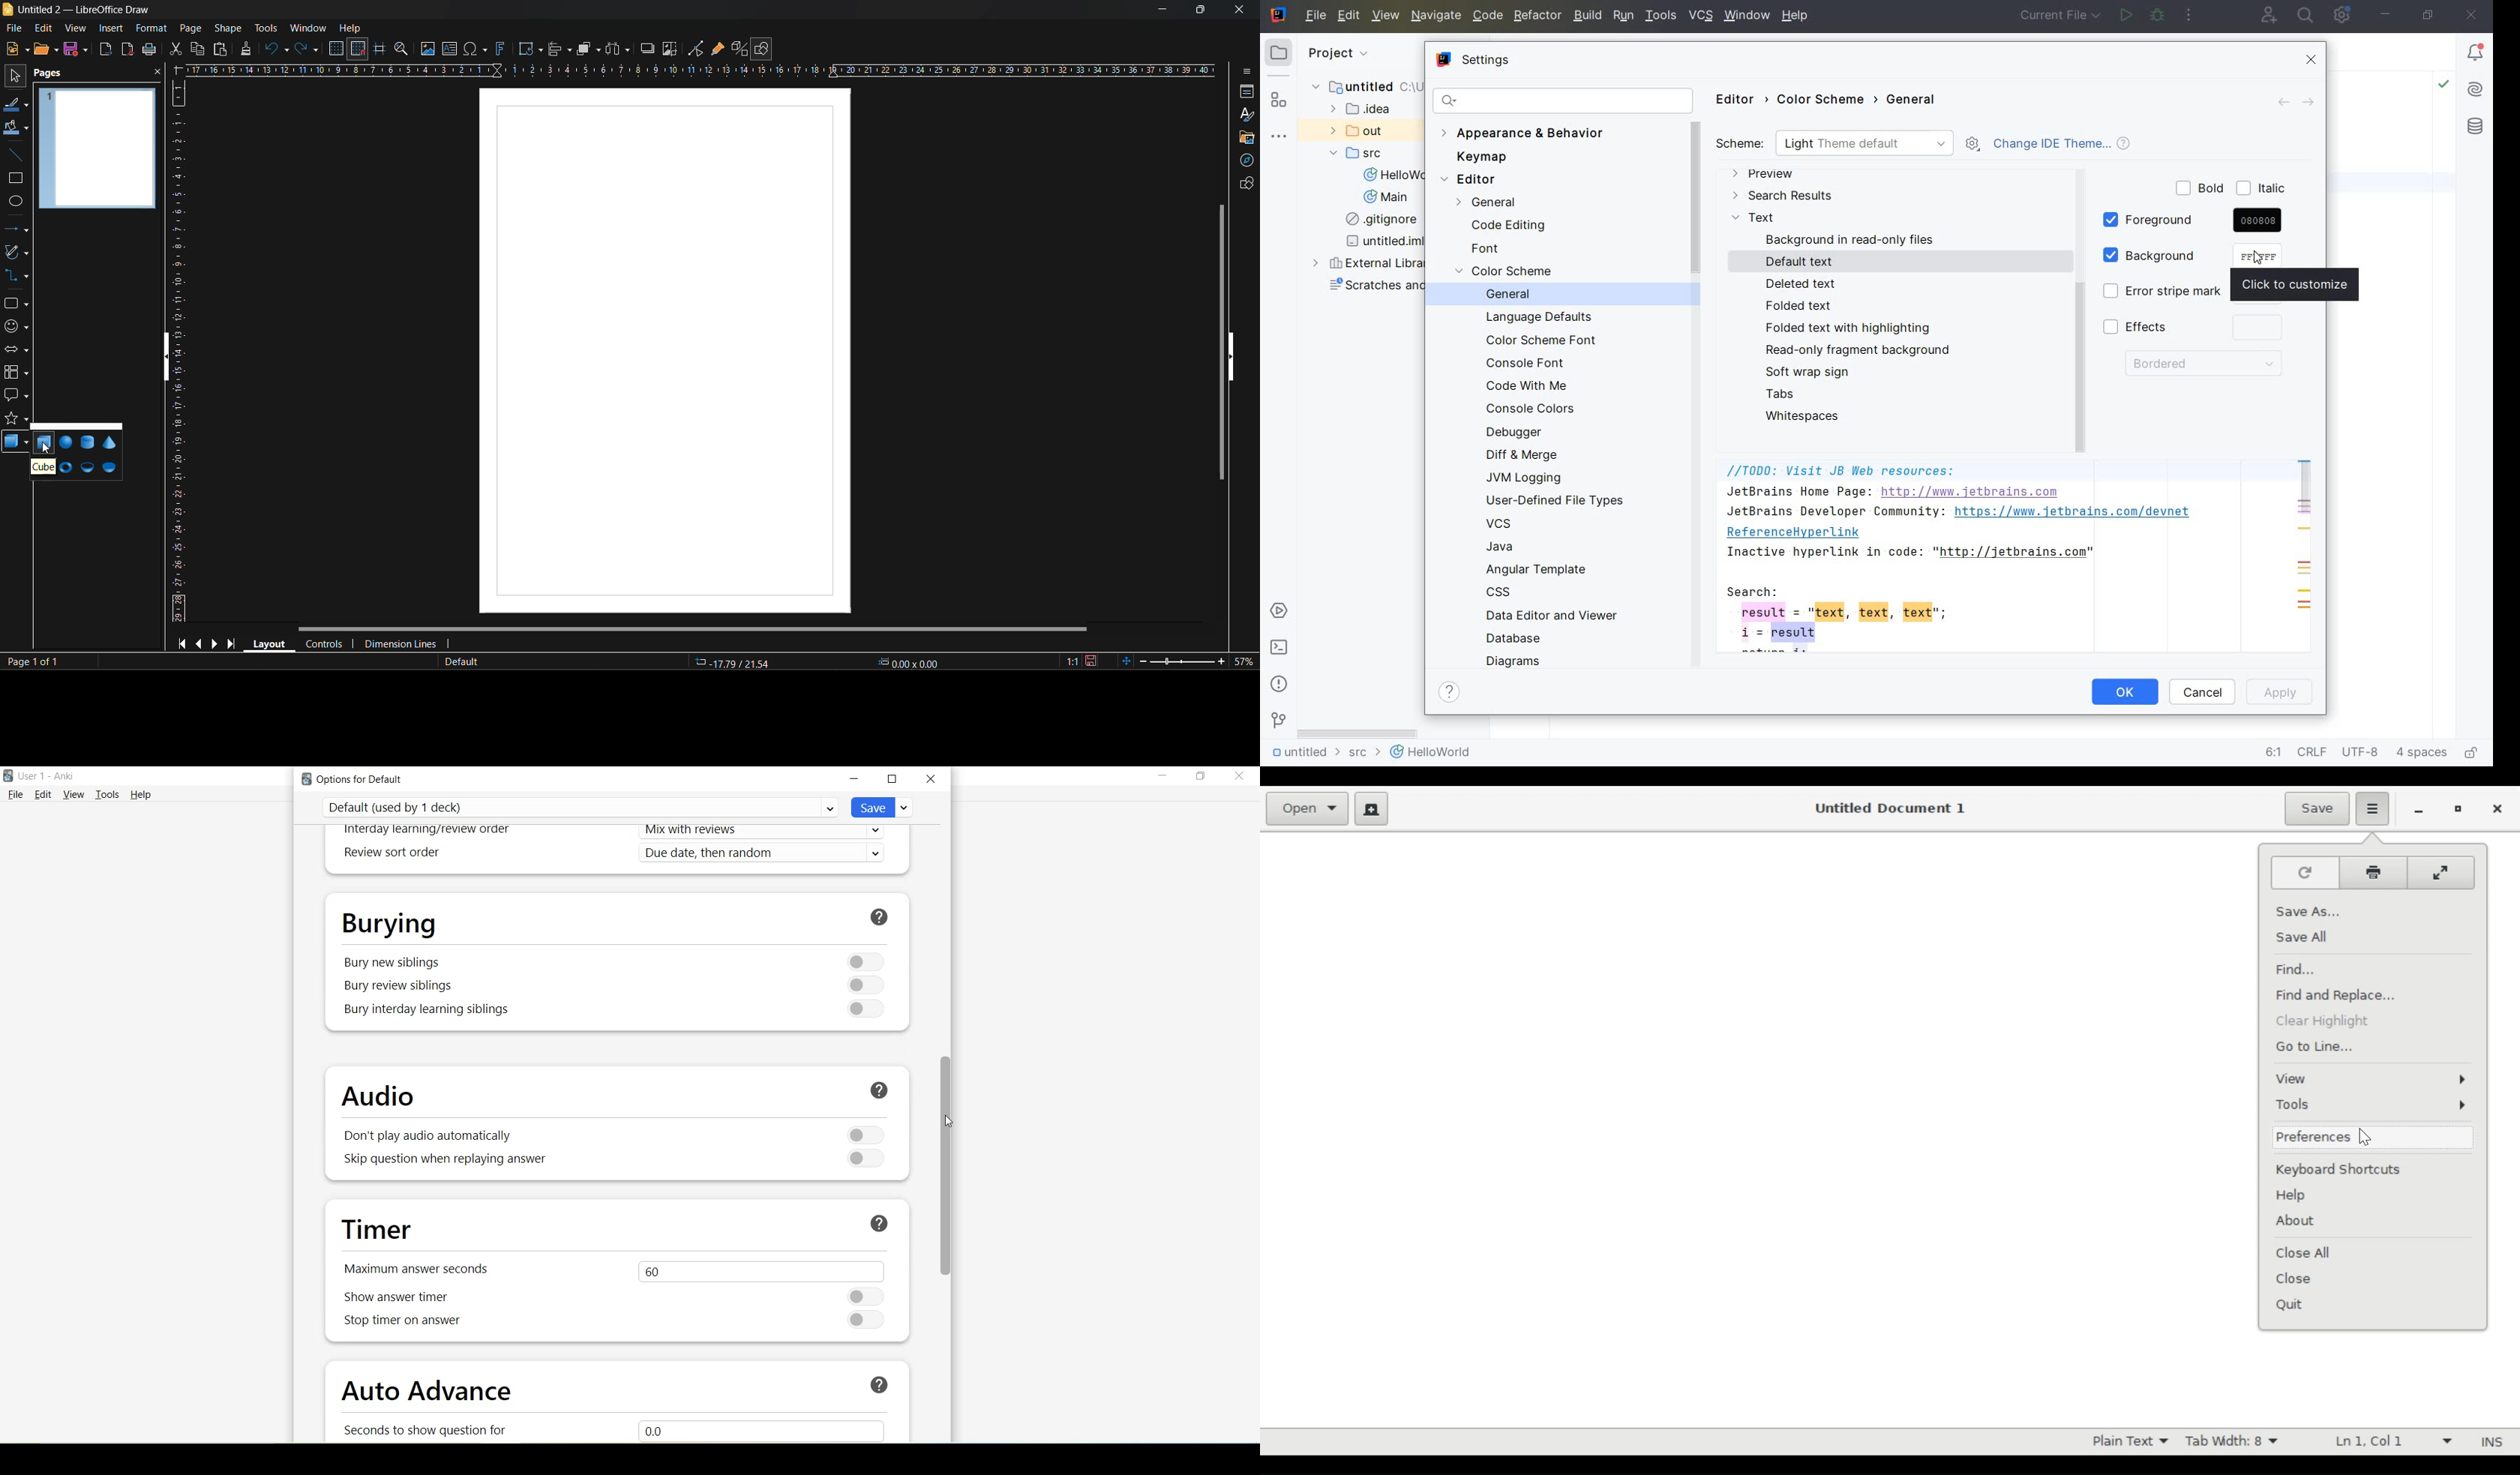 The height and width of the screenshot is (1484, 2520). What do you see at coordinates (177, 50) in the screenshot?
I see `cut` at bounding box center [177, 50].